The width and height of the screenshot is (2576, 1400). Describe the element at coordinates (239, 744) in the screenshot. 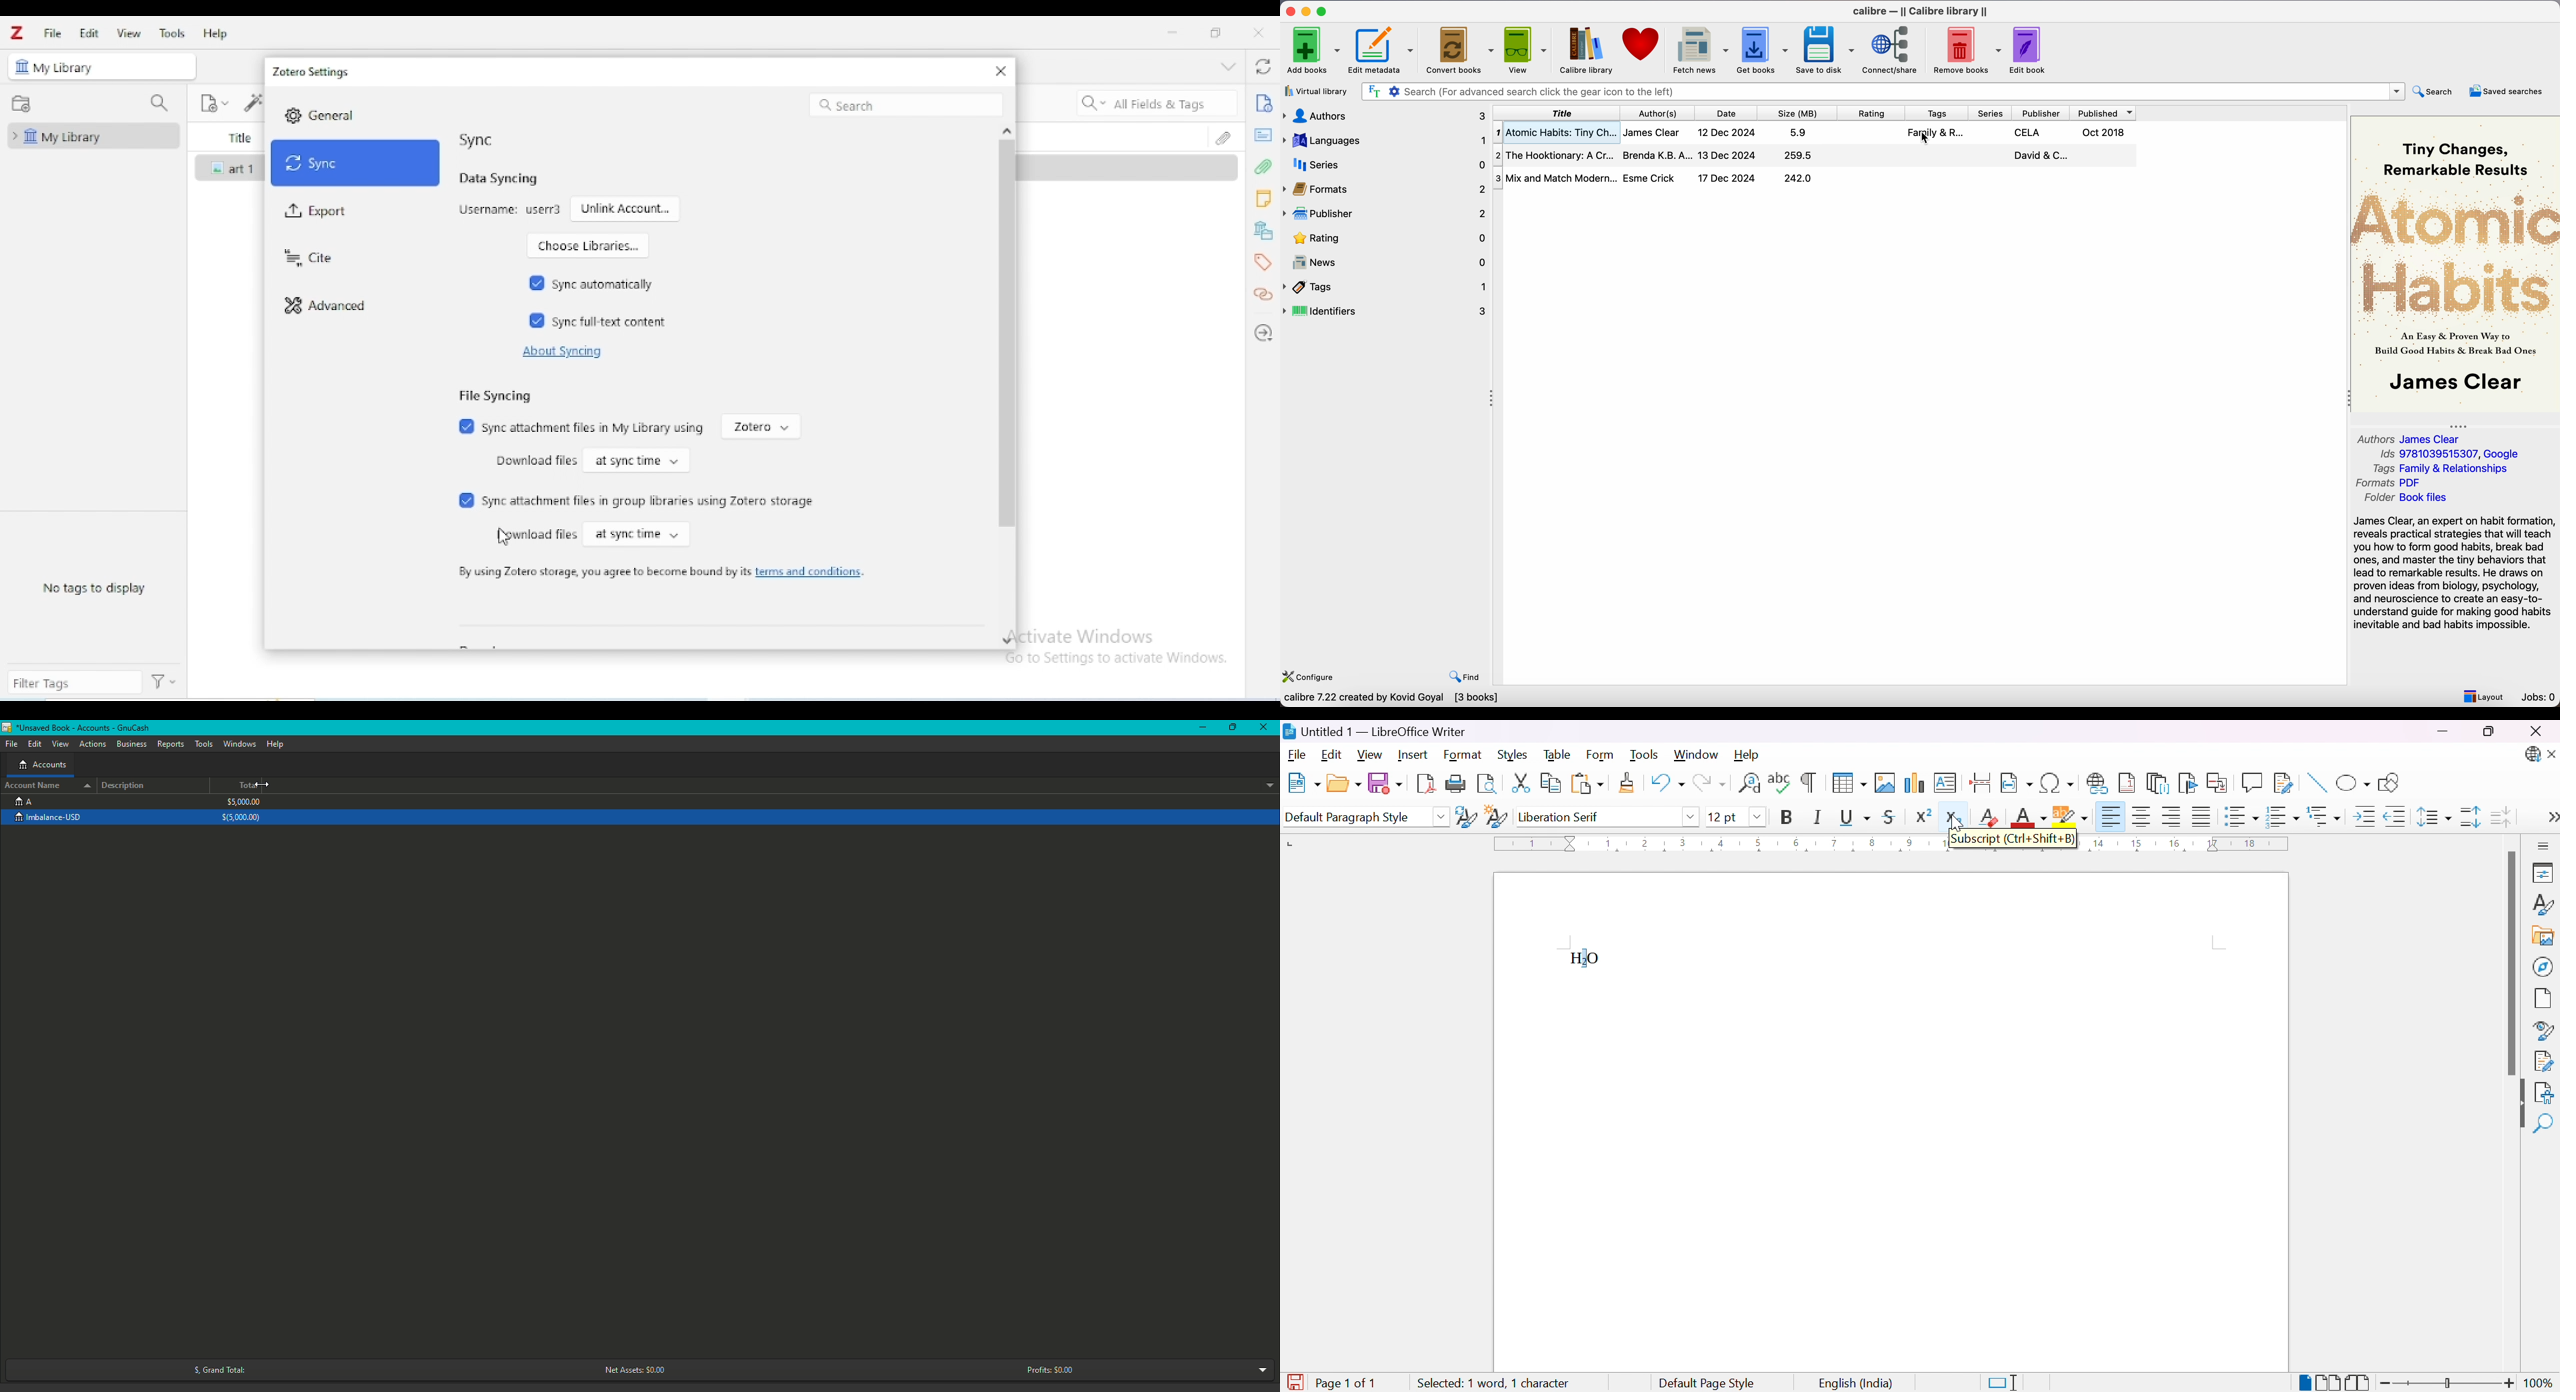

I see `Windows` at that location.